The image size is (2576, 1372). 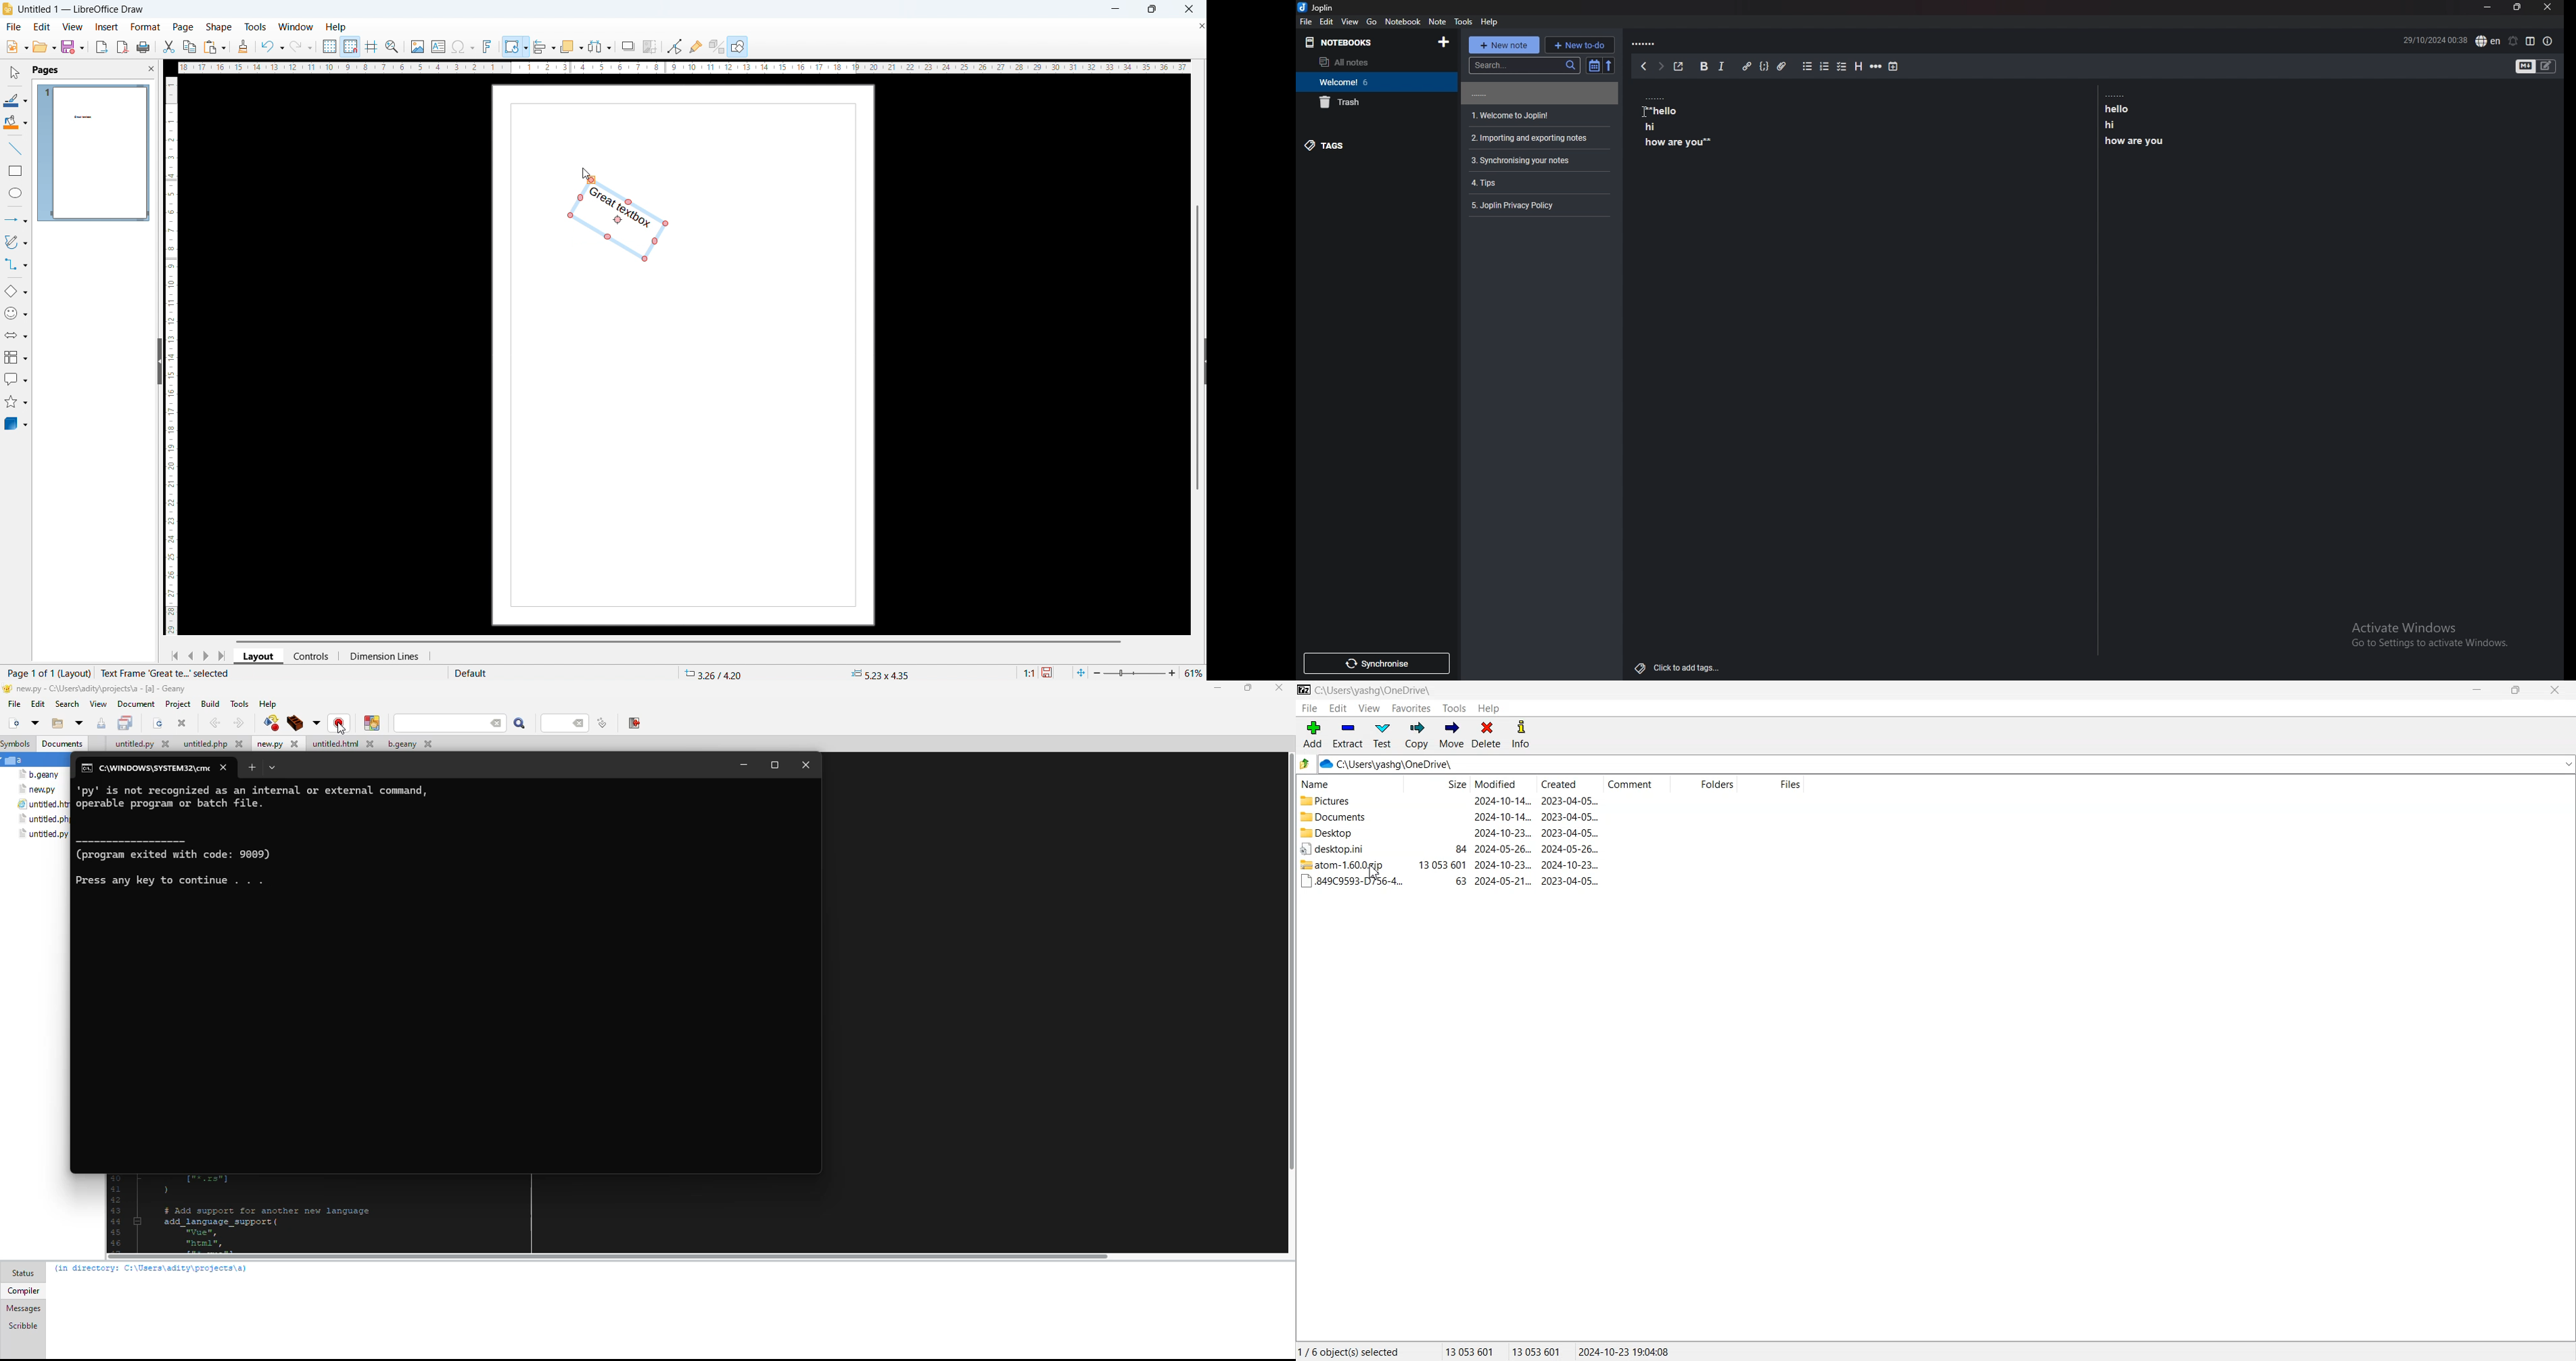 What do you see at coordinates (1594, 66) in the screenshot?
I see `toggle sort order field` at bounding box center [1594, 66].